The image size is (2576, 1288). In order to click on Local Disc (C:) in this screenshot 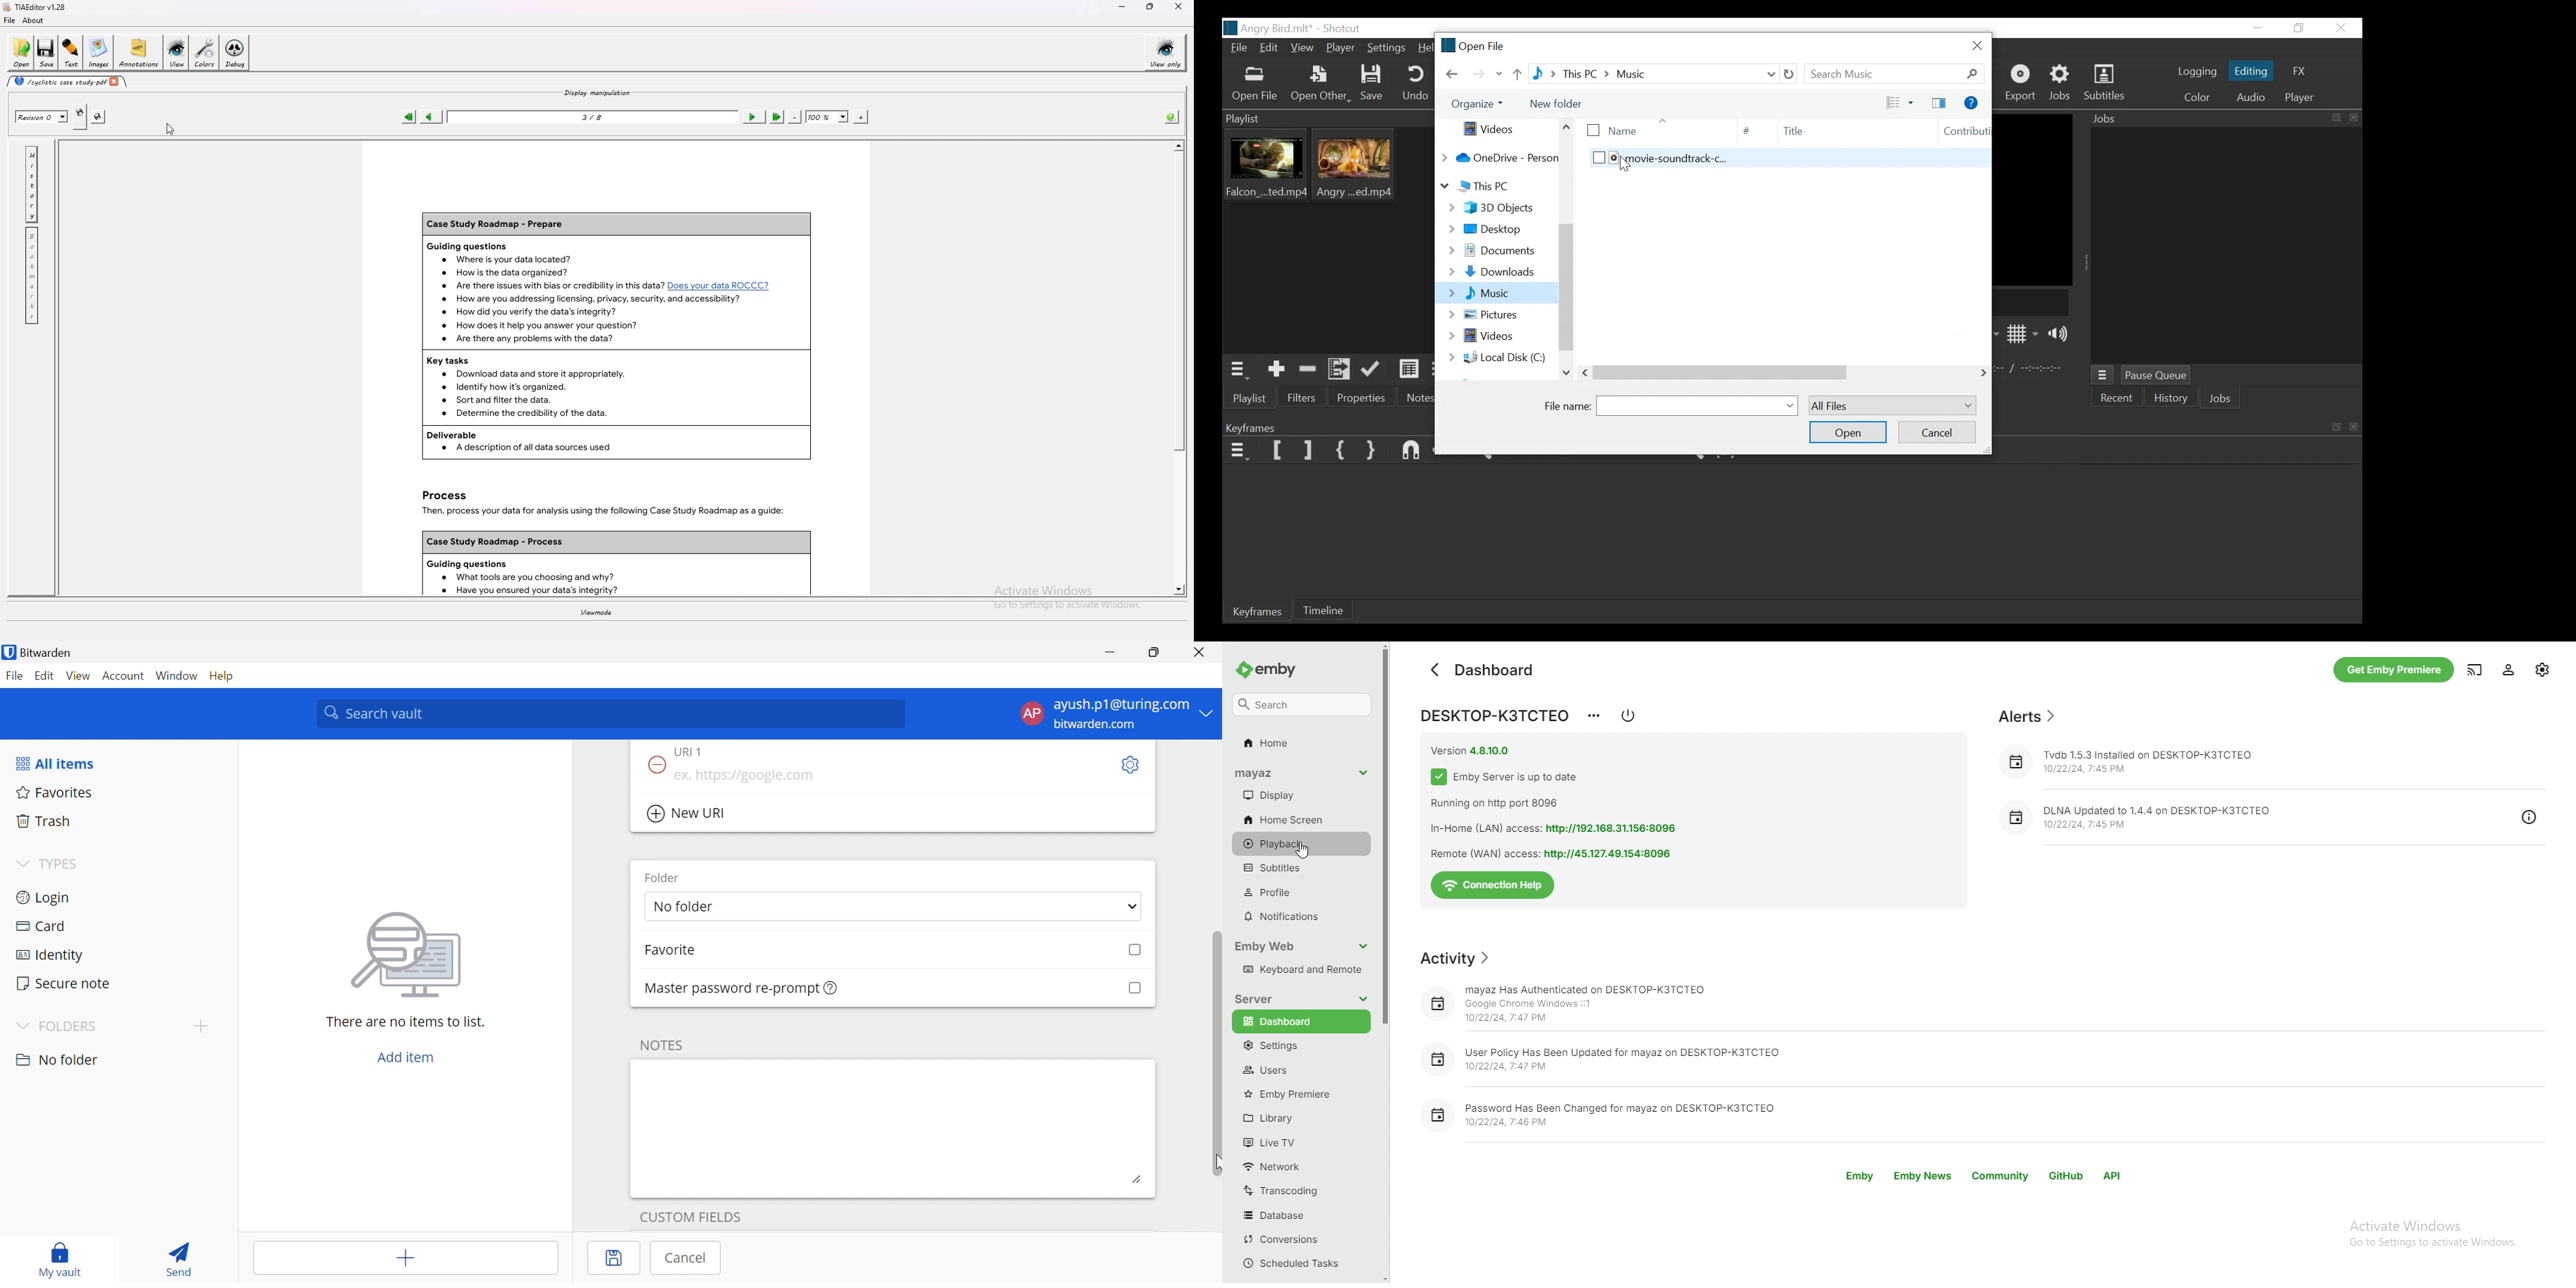, I will do `click(1495, 357)`.